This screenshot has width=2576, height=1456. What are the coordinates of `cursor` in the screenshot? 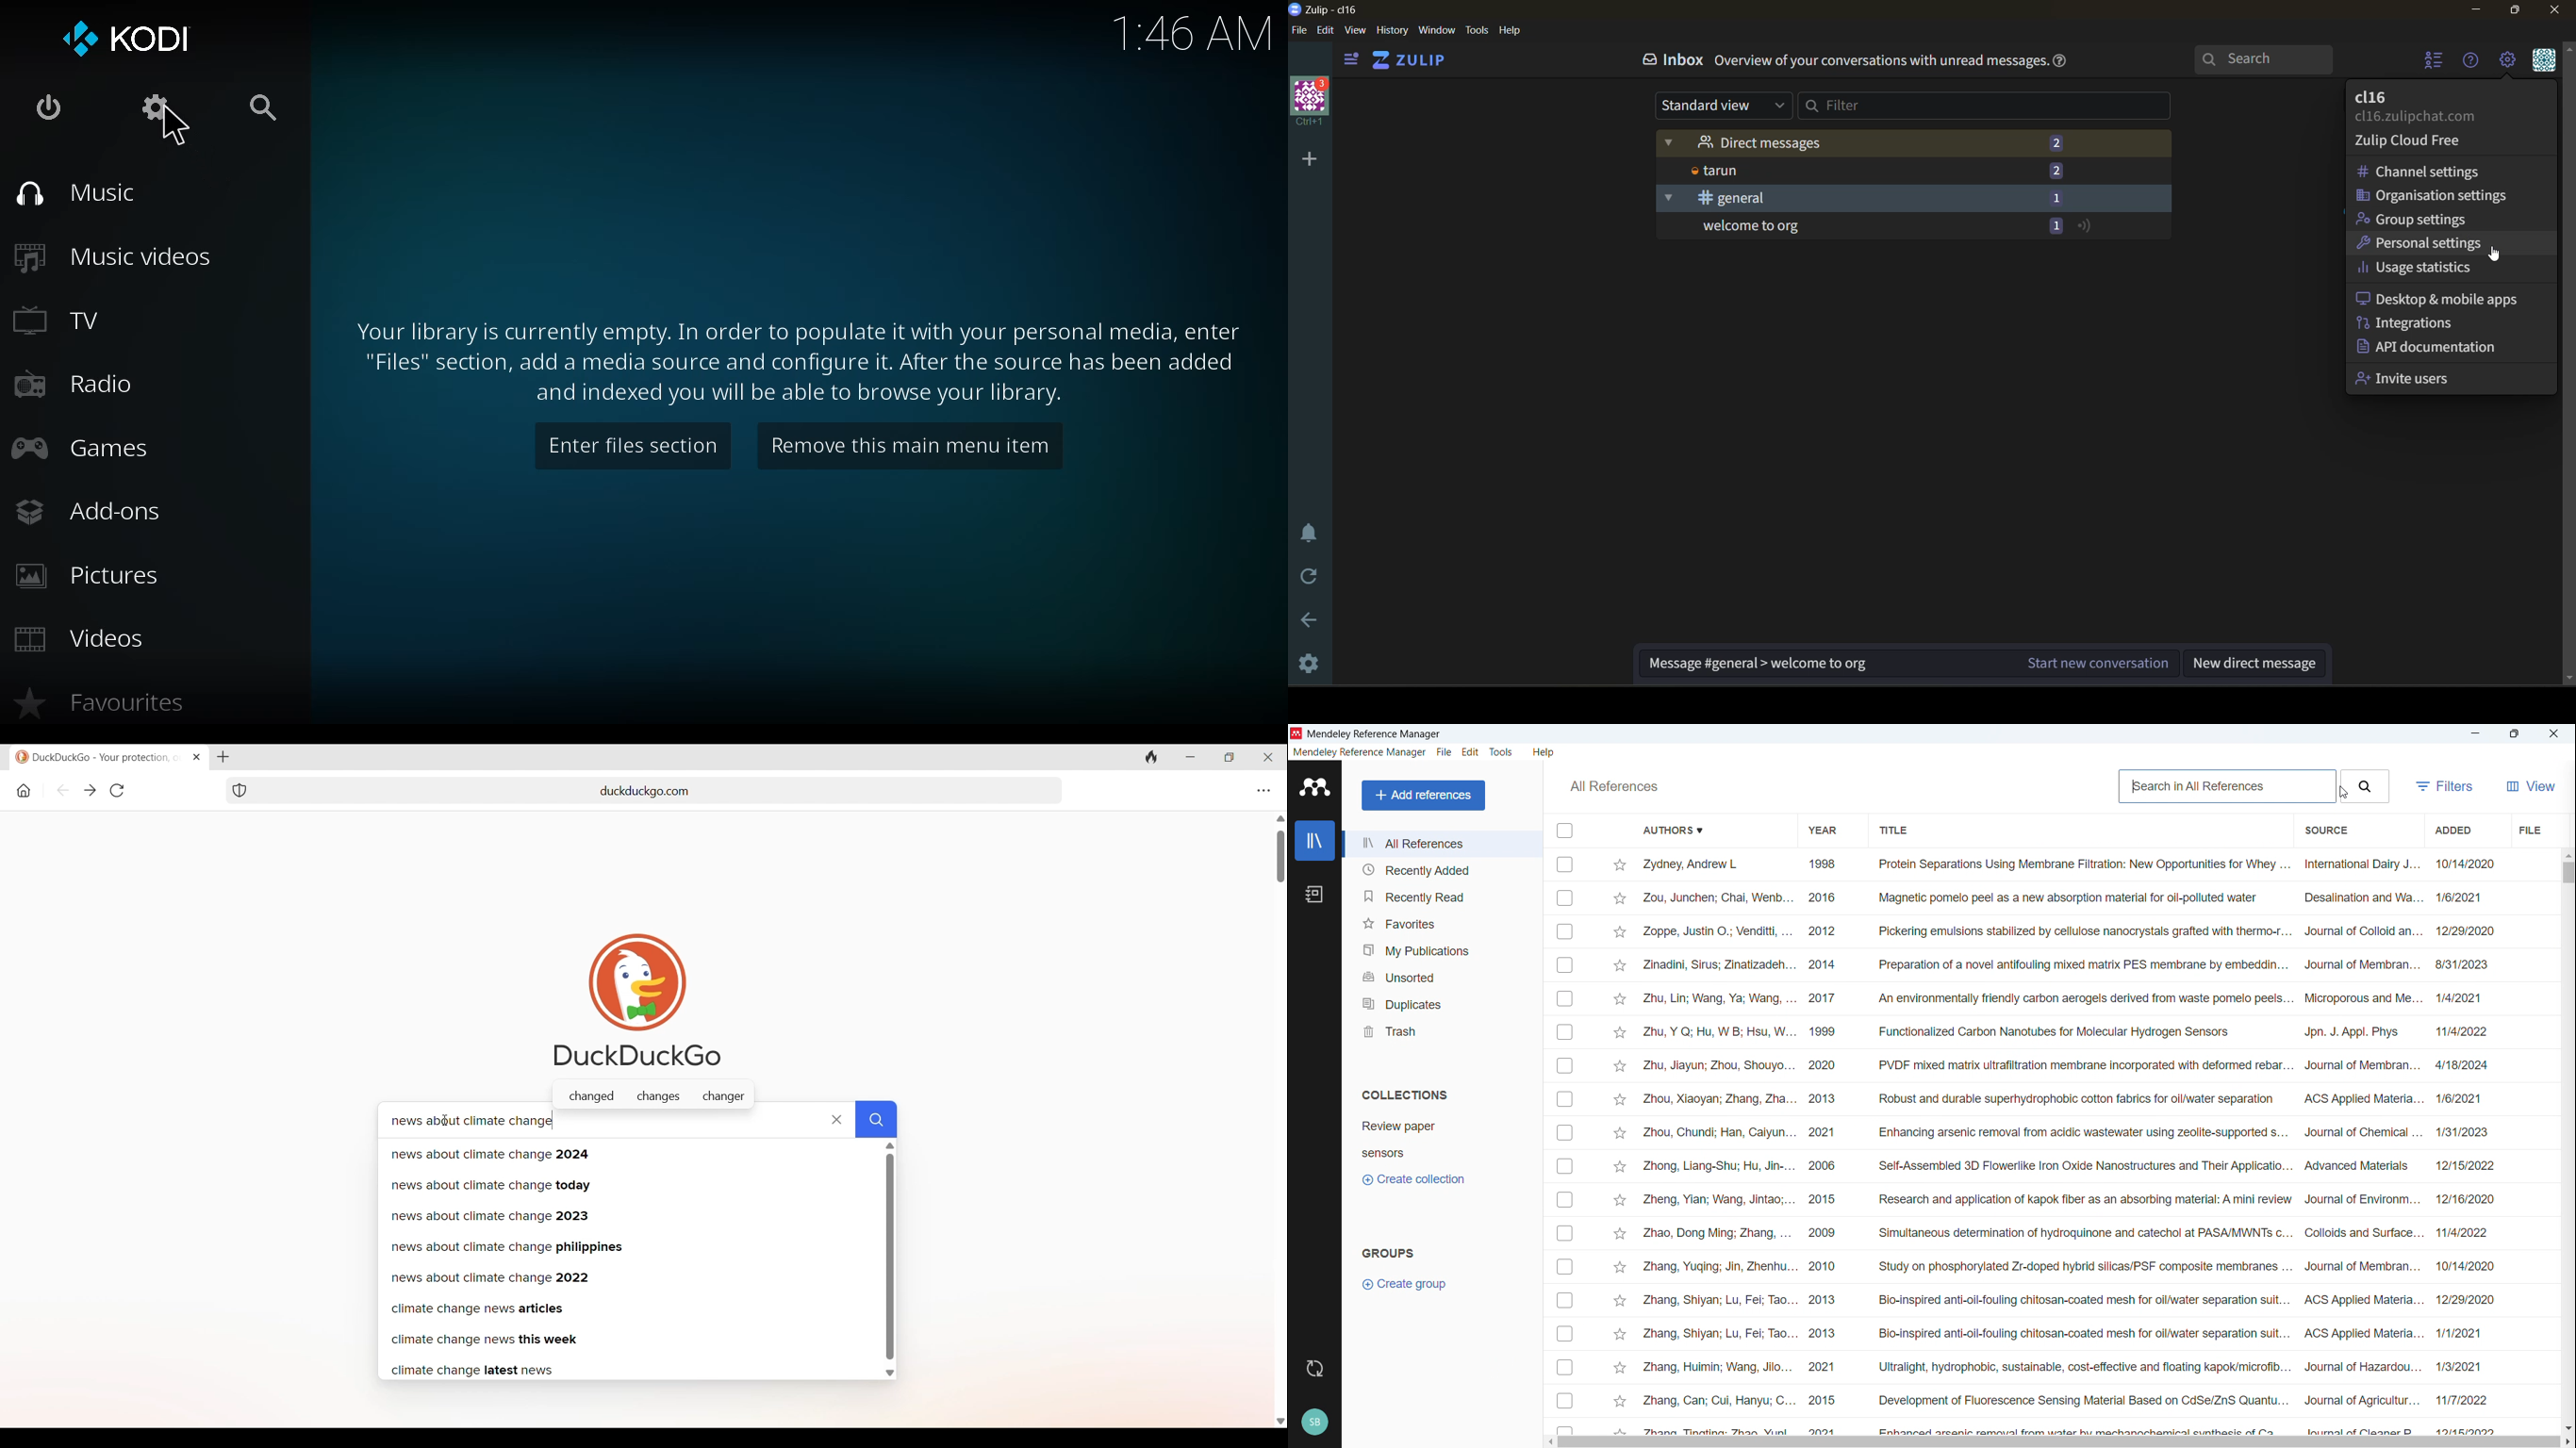 It's located at (2497, 254).